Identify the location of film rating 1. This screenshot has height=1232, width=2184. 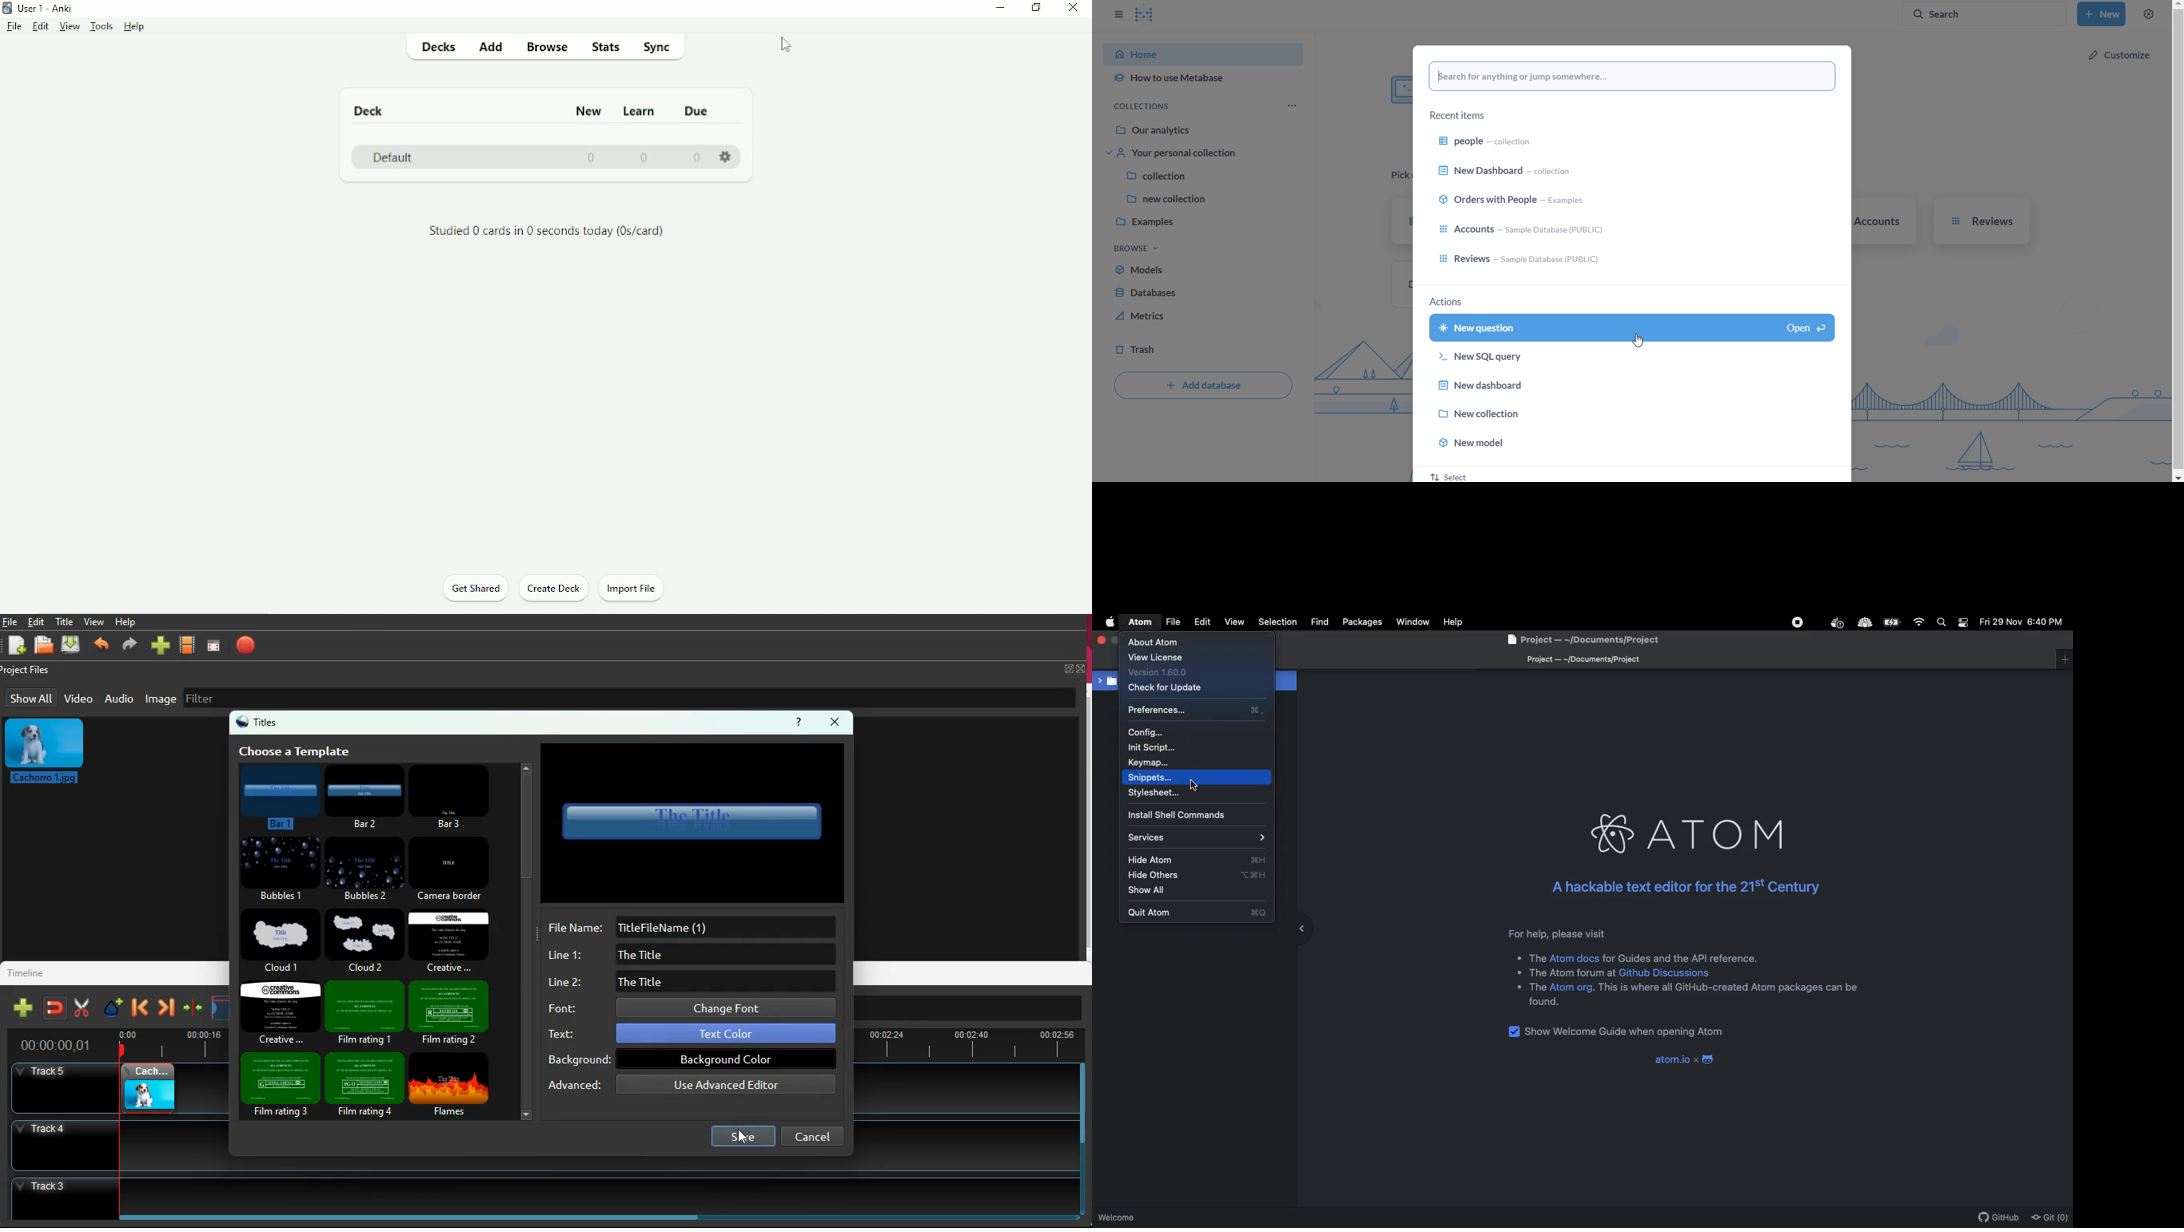
(365, 1013).